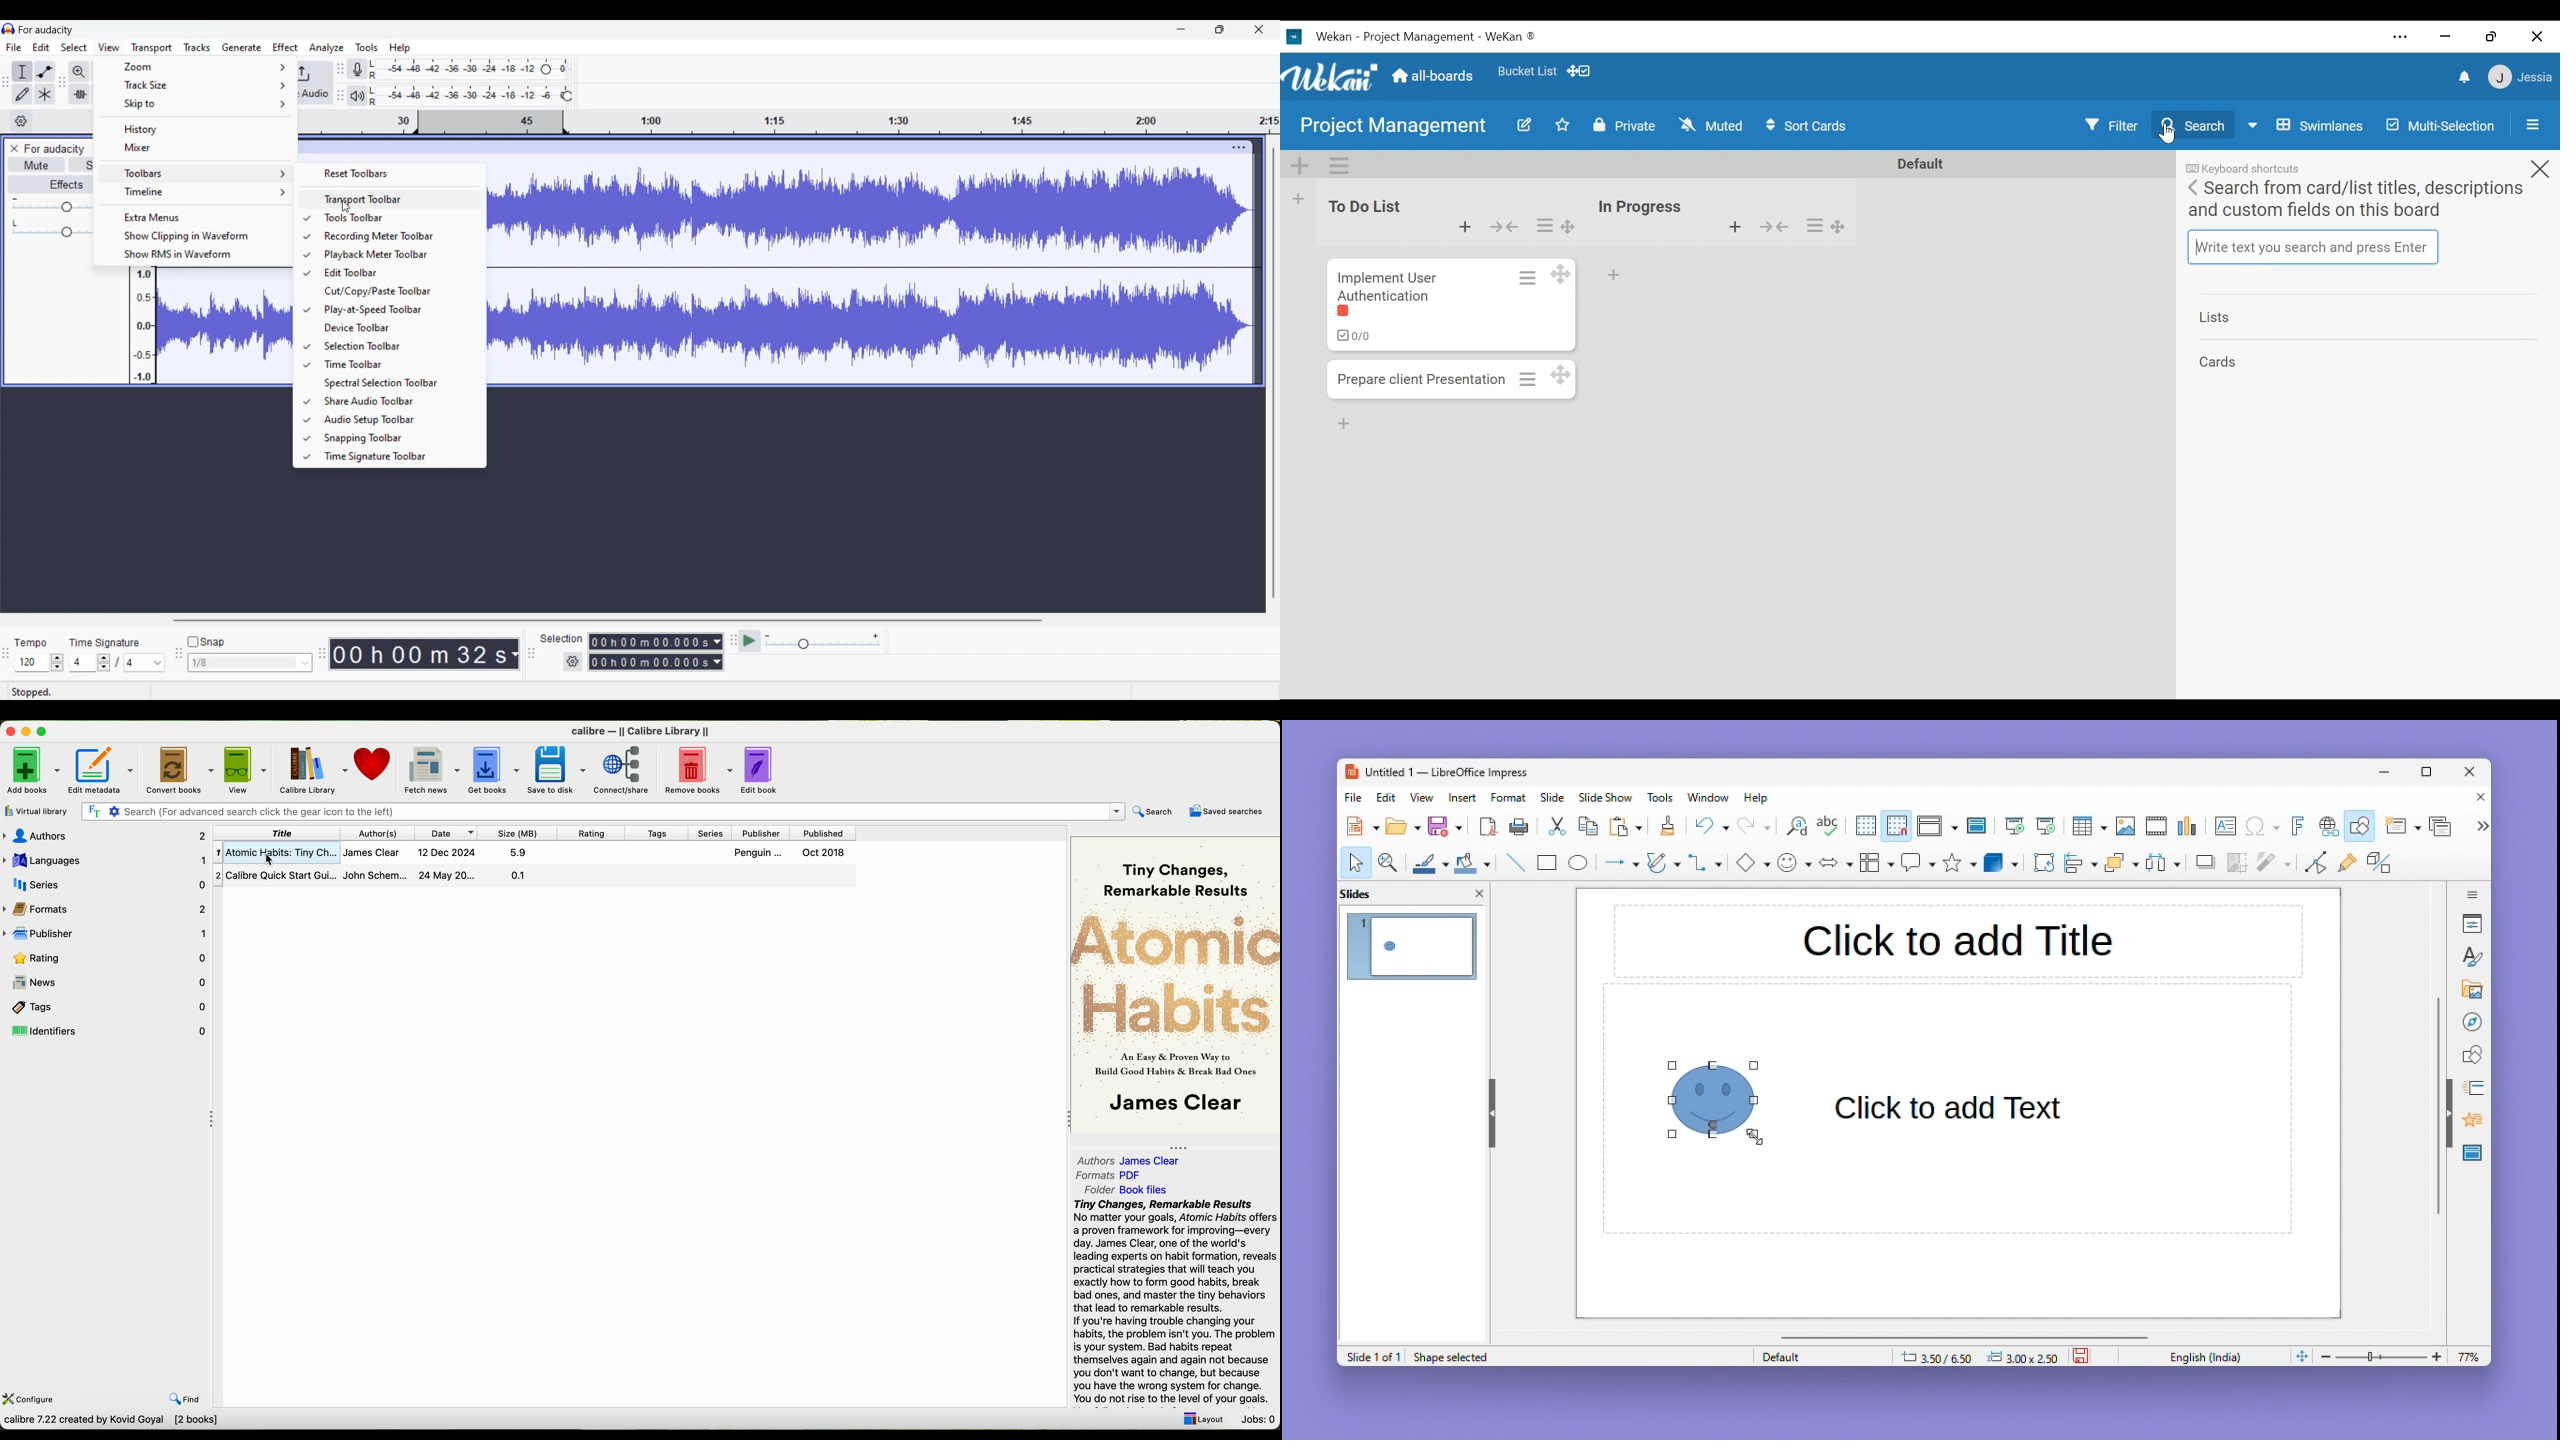  What do you see at coordinates (2443, 826) in the screenshot?
I see `Duplicate slide` at bounding box center [2443, 826].